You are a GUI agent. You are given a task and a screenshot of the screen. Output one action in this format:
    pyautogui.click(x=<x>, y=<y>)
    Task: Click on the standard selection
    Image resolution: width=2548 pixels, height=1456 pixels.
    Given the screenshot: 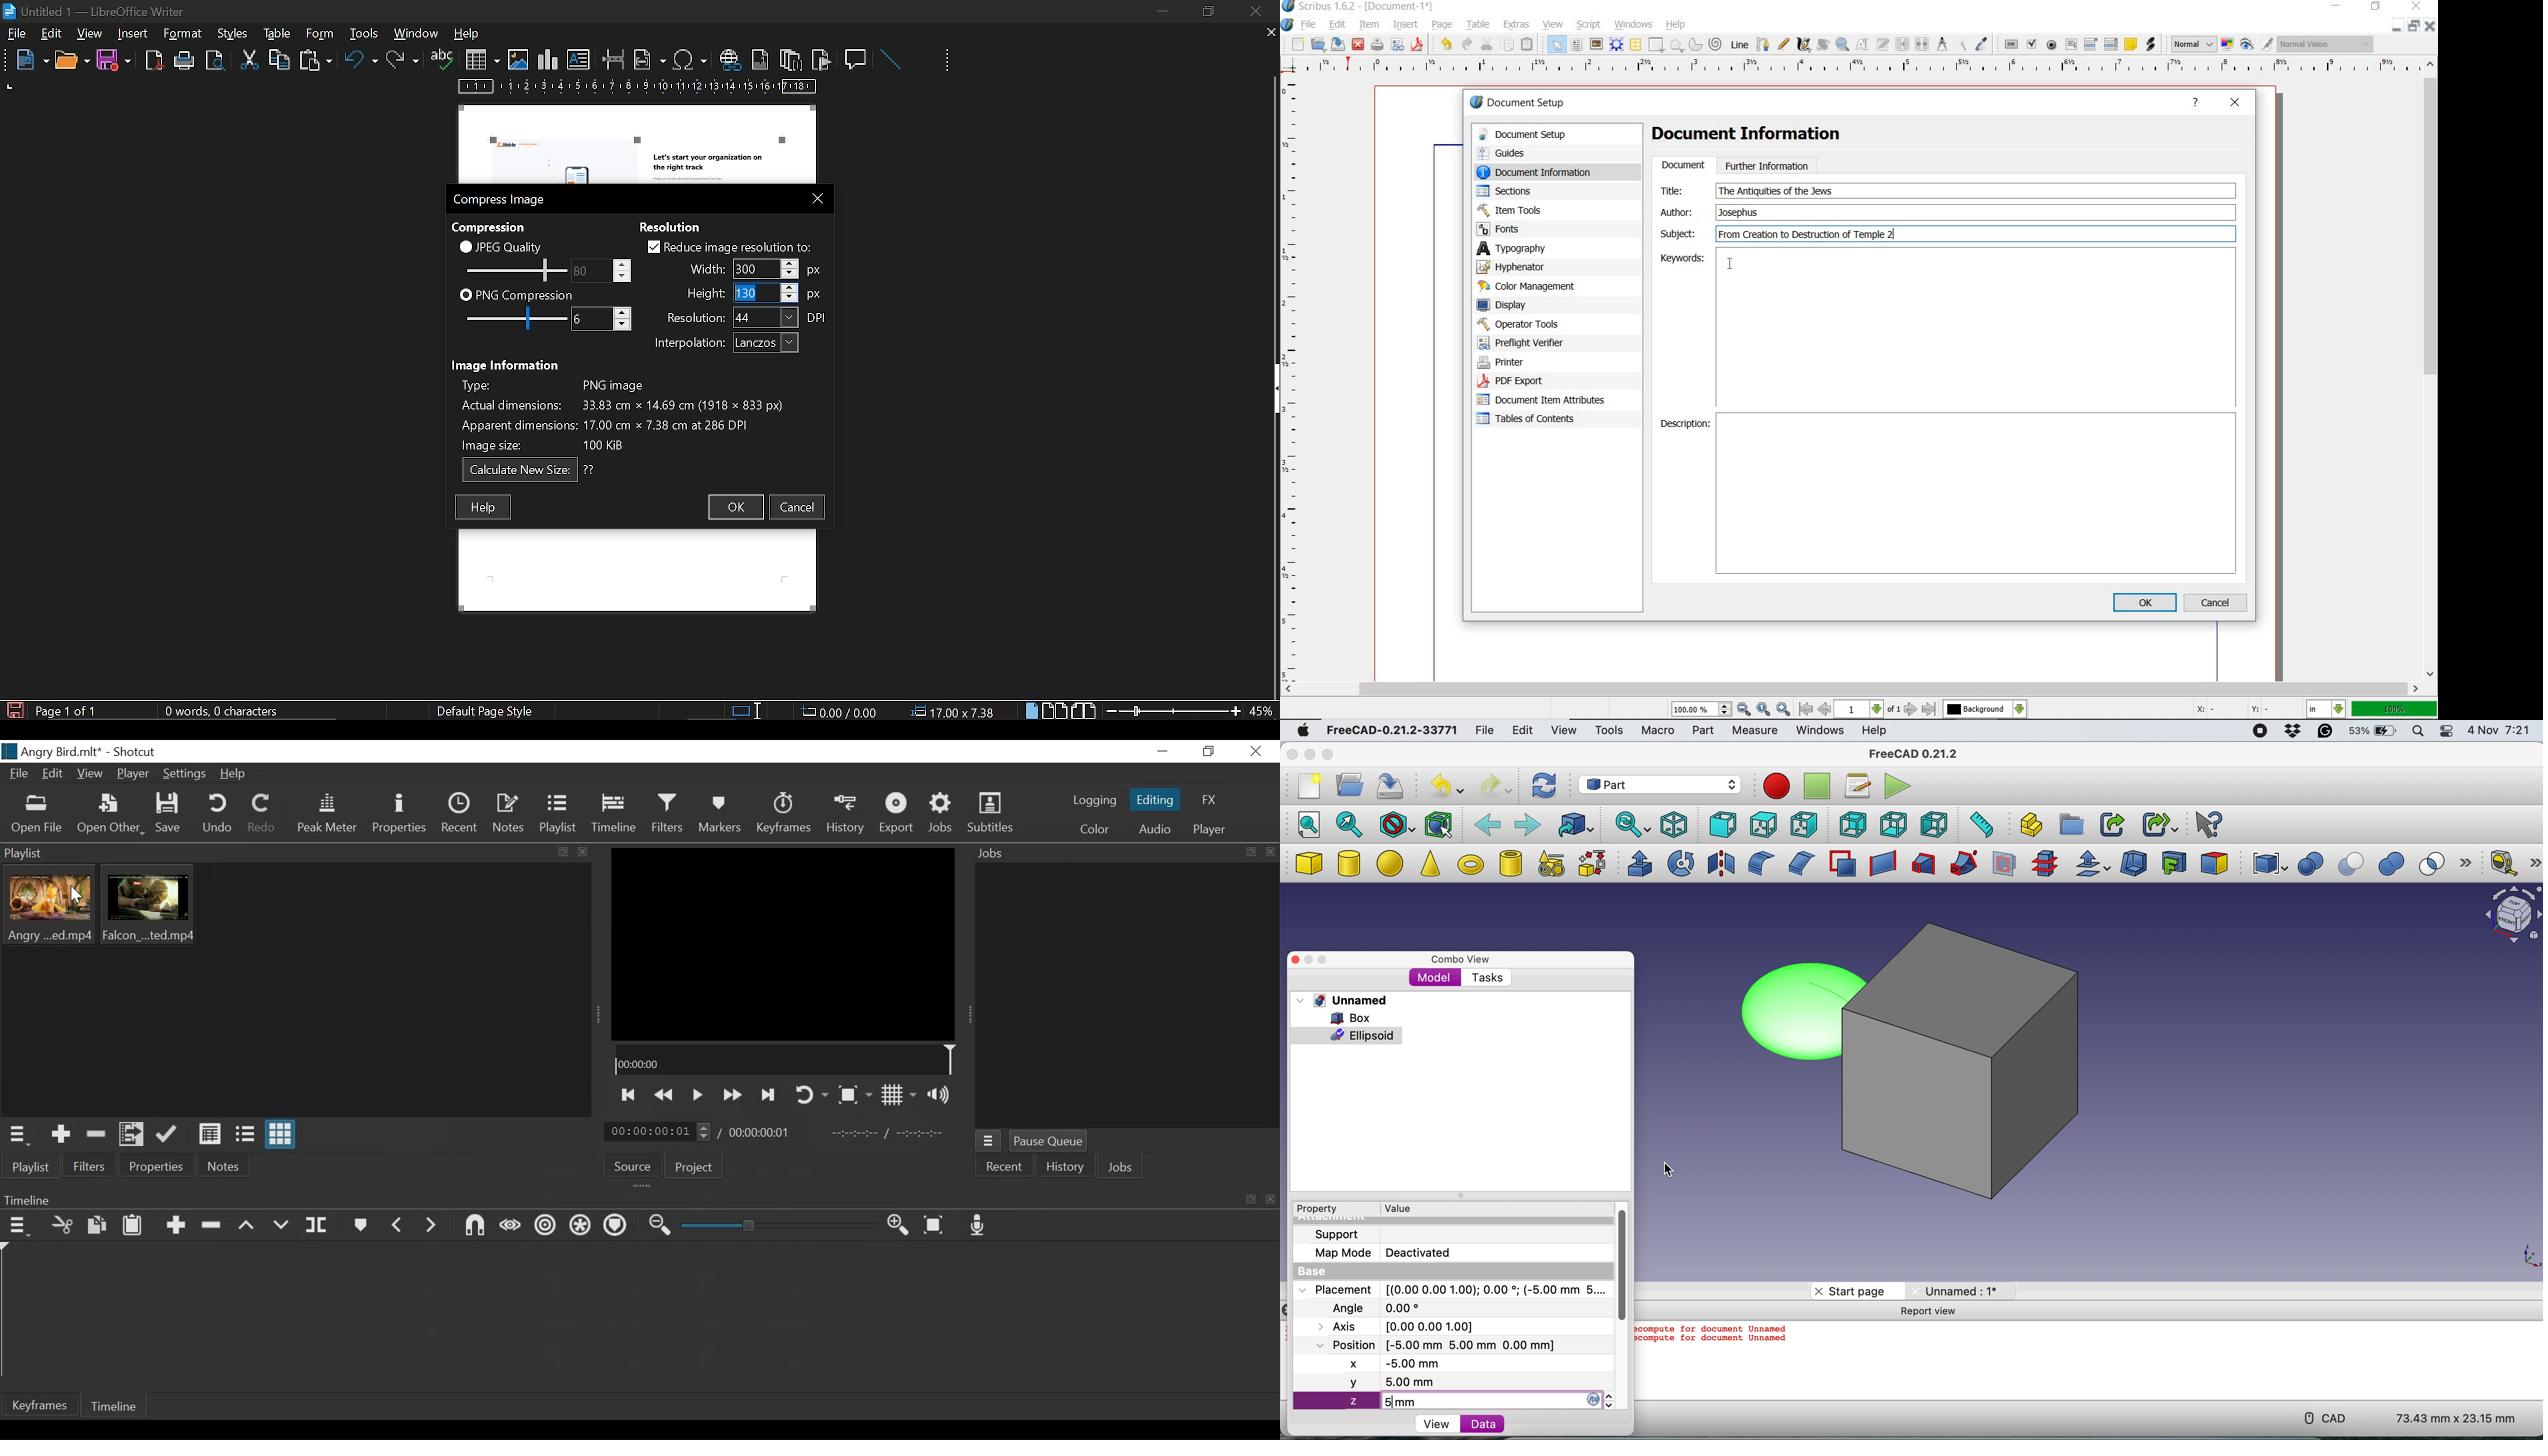 What is the action you would take?
    pyautogui.click(x=748, y=710)
    